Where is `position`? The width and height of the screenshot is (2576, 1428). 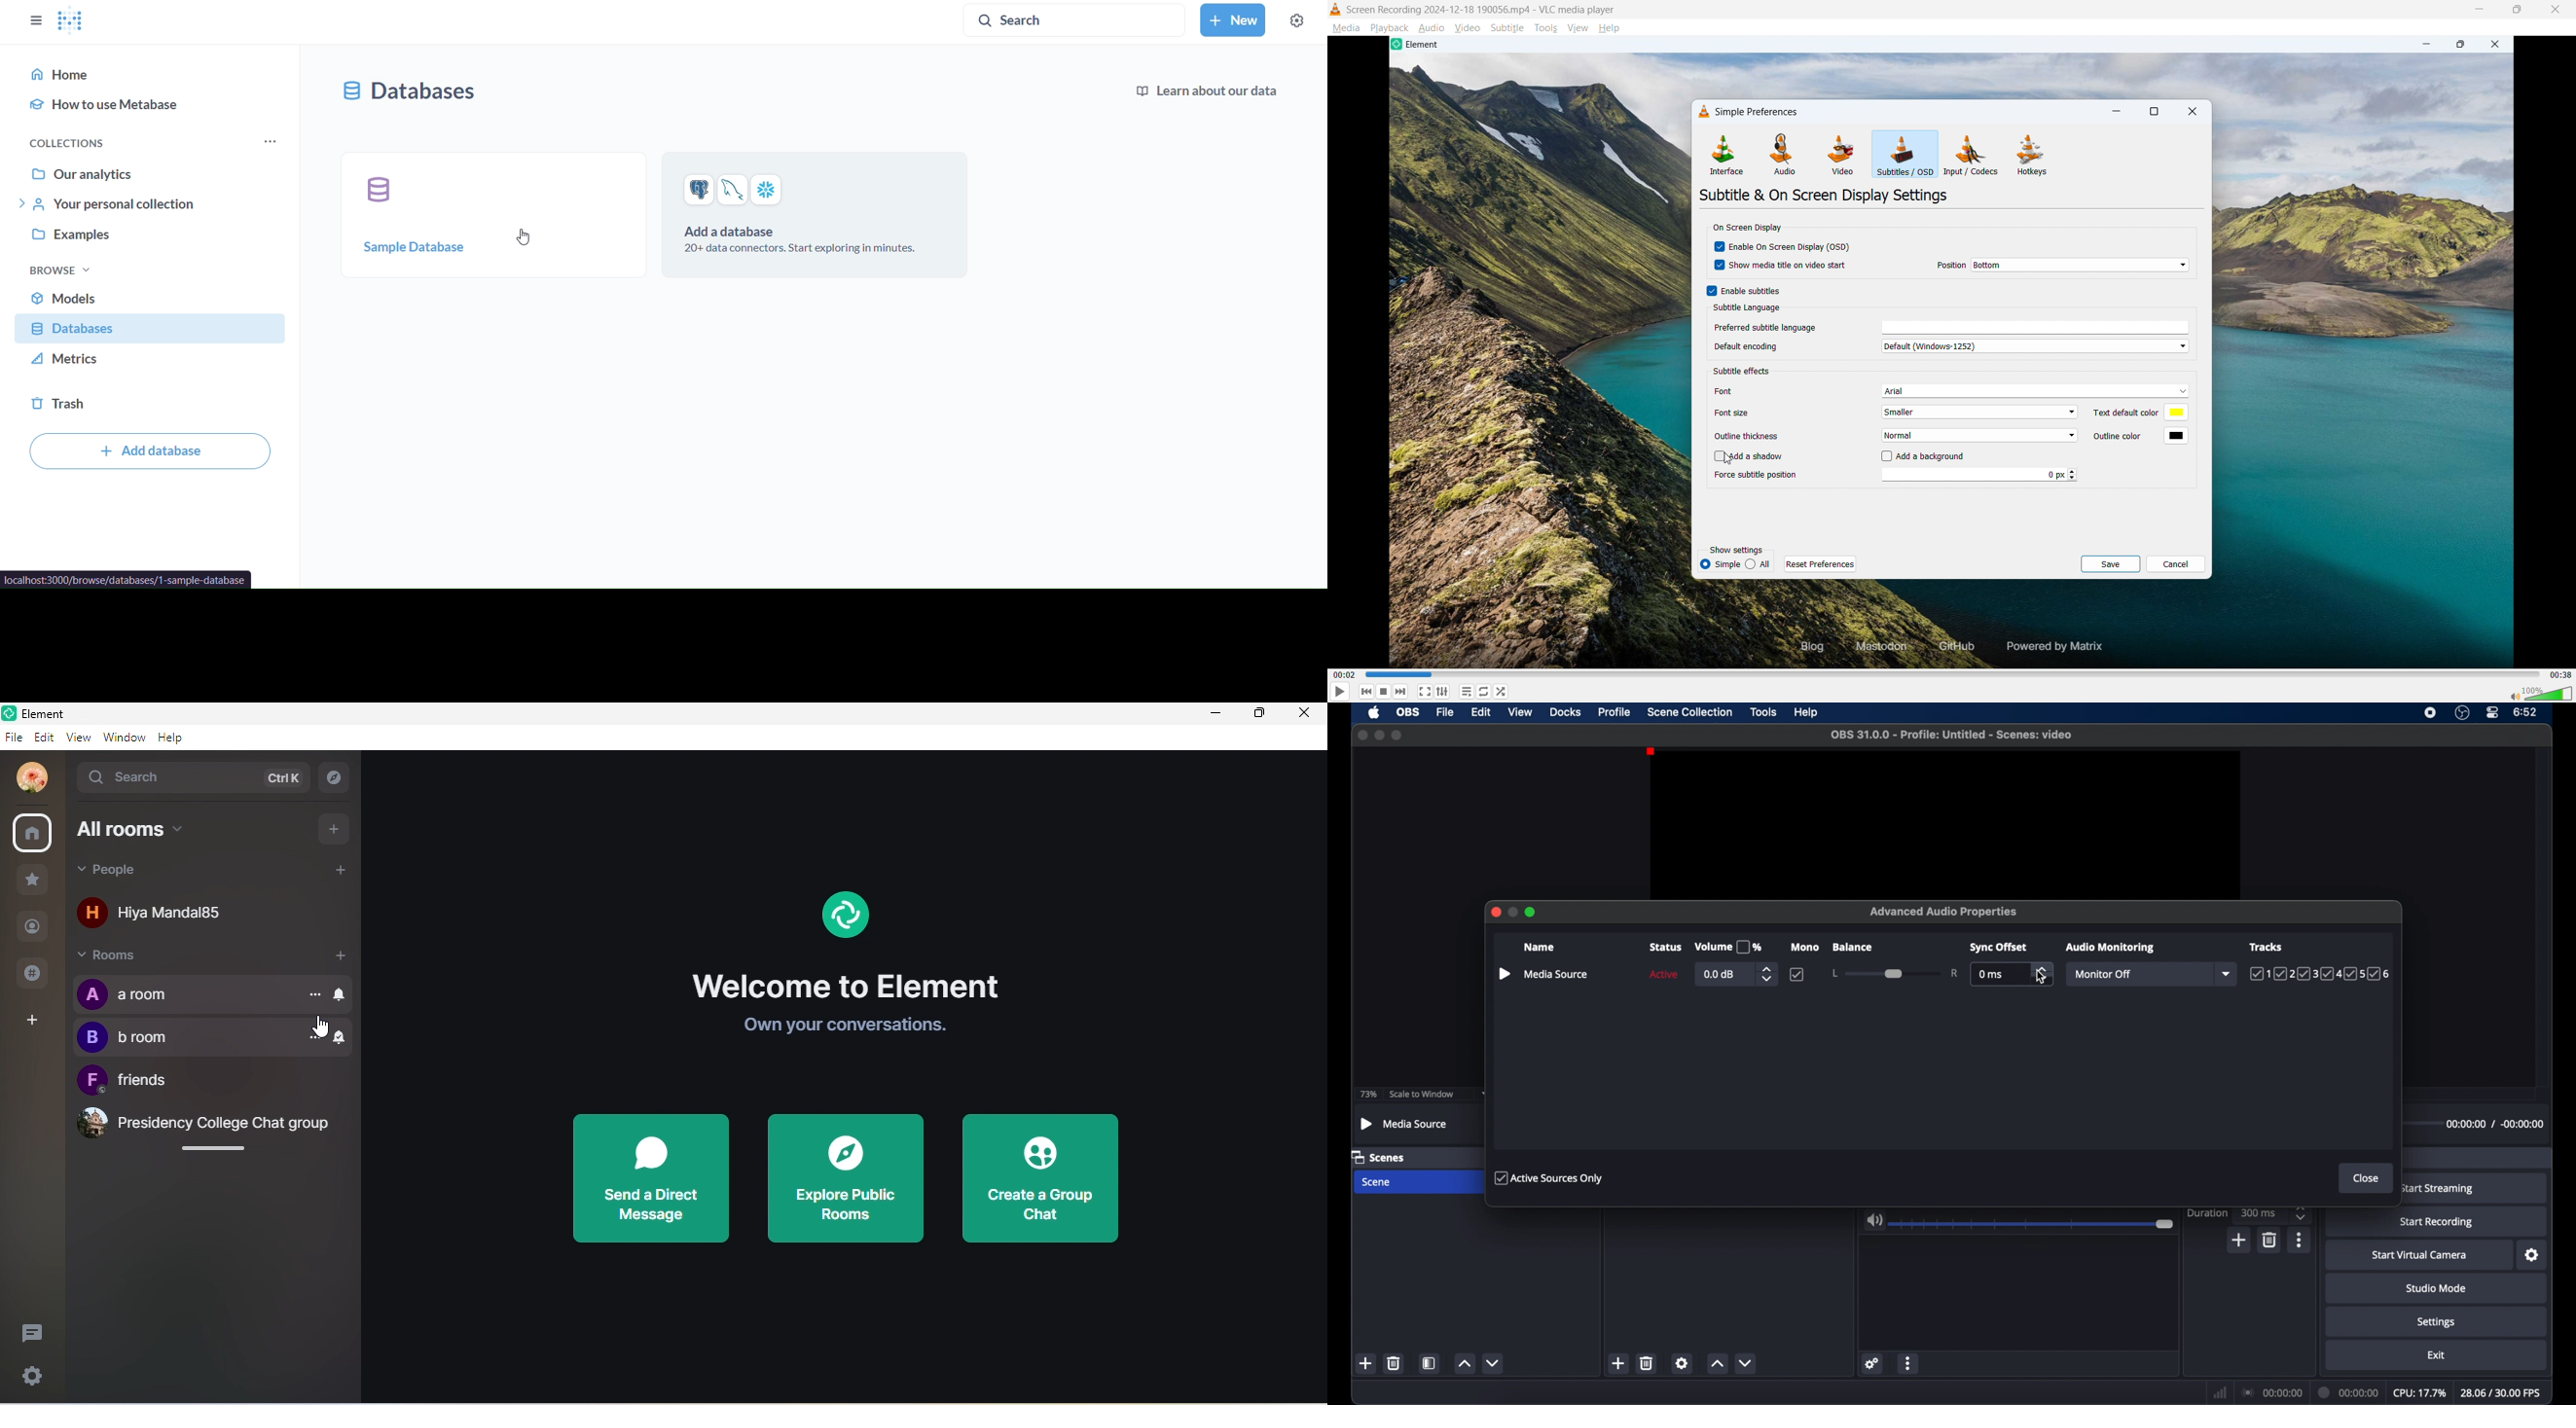 position is located at coordinates (1946, 265).